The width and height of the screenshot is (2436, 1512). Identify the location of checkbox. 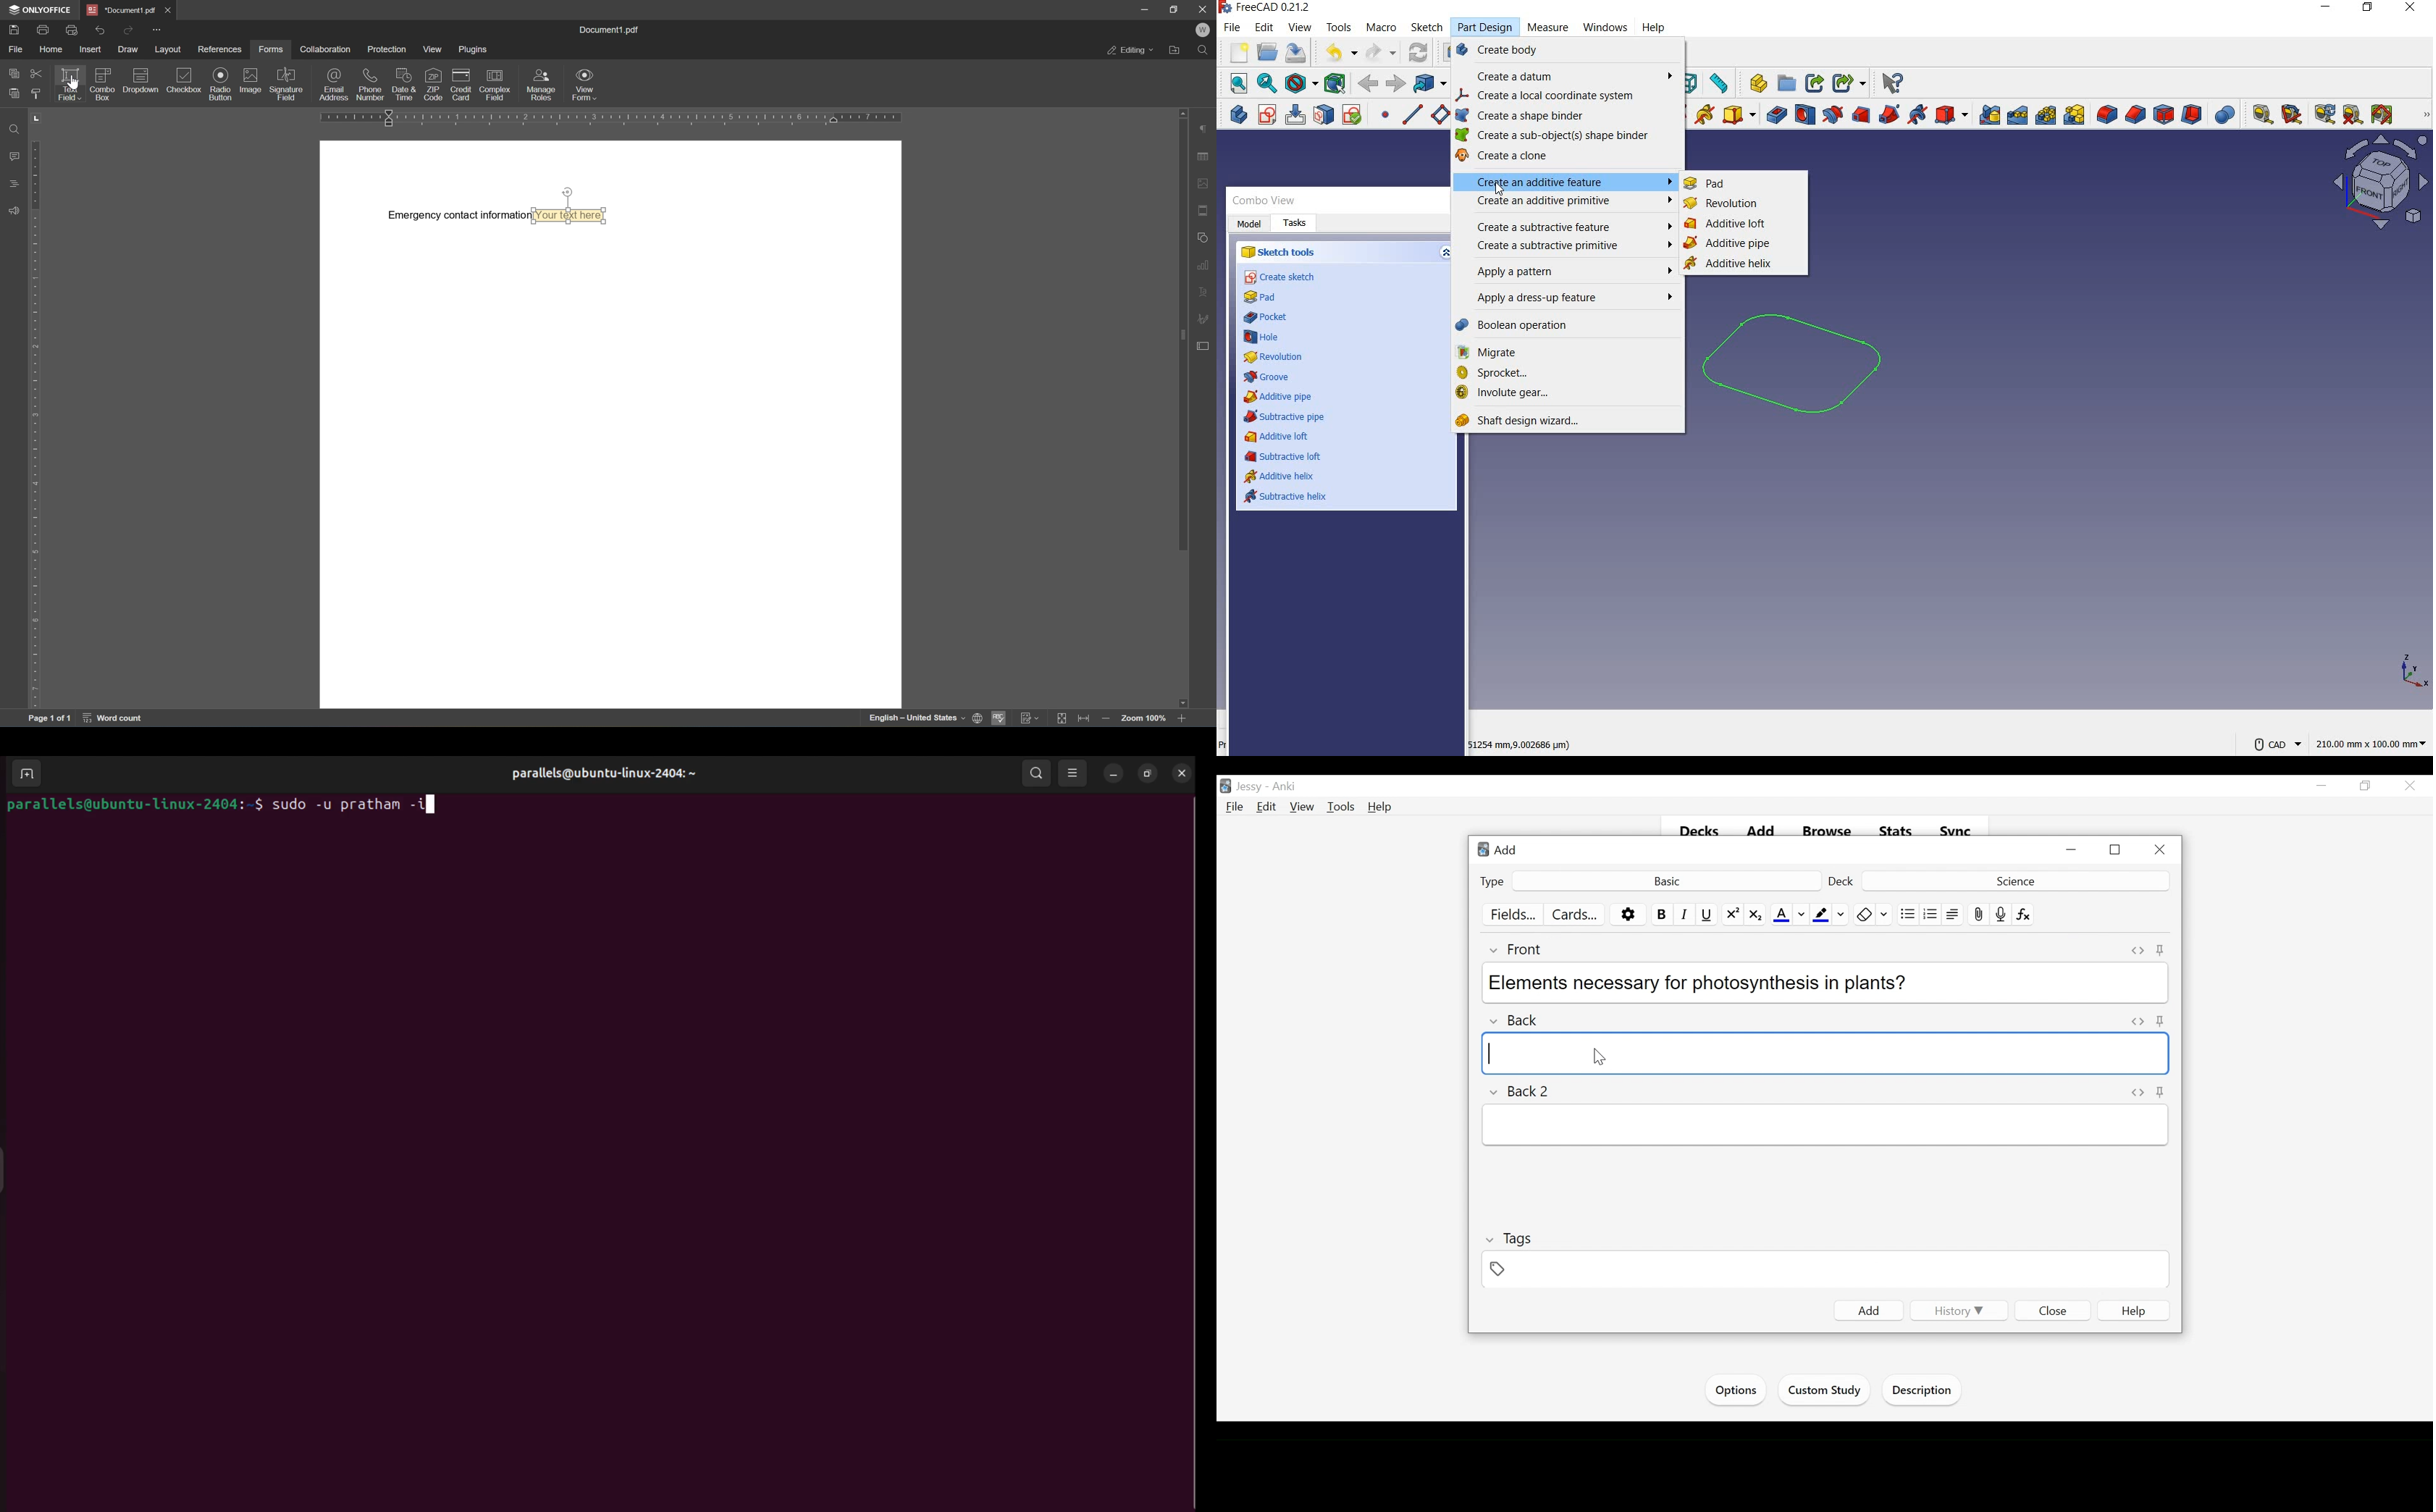
(184, 83).